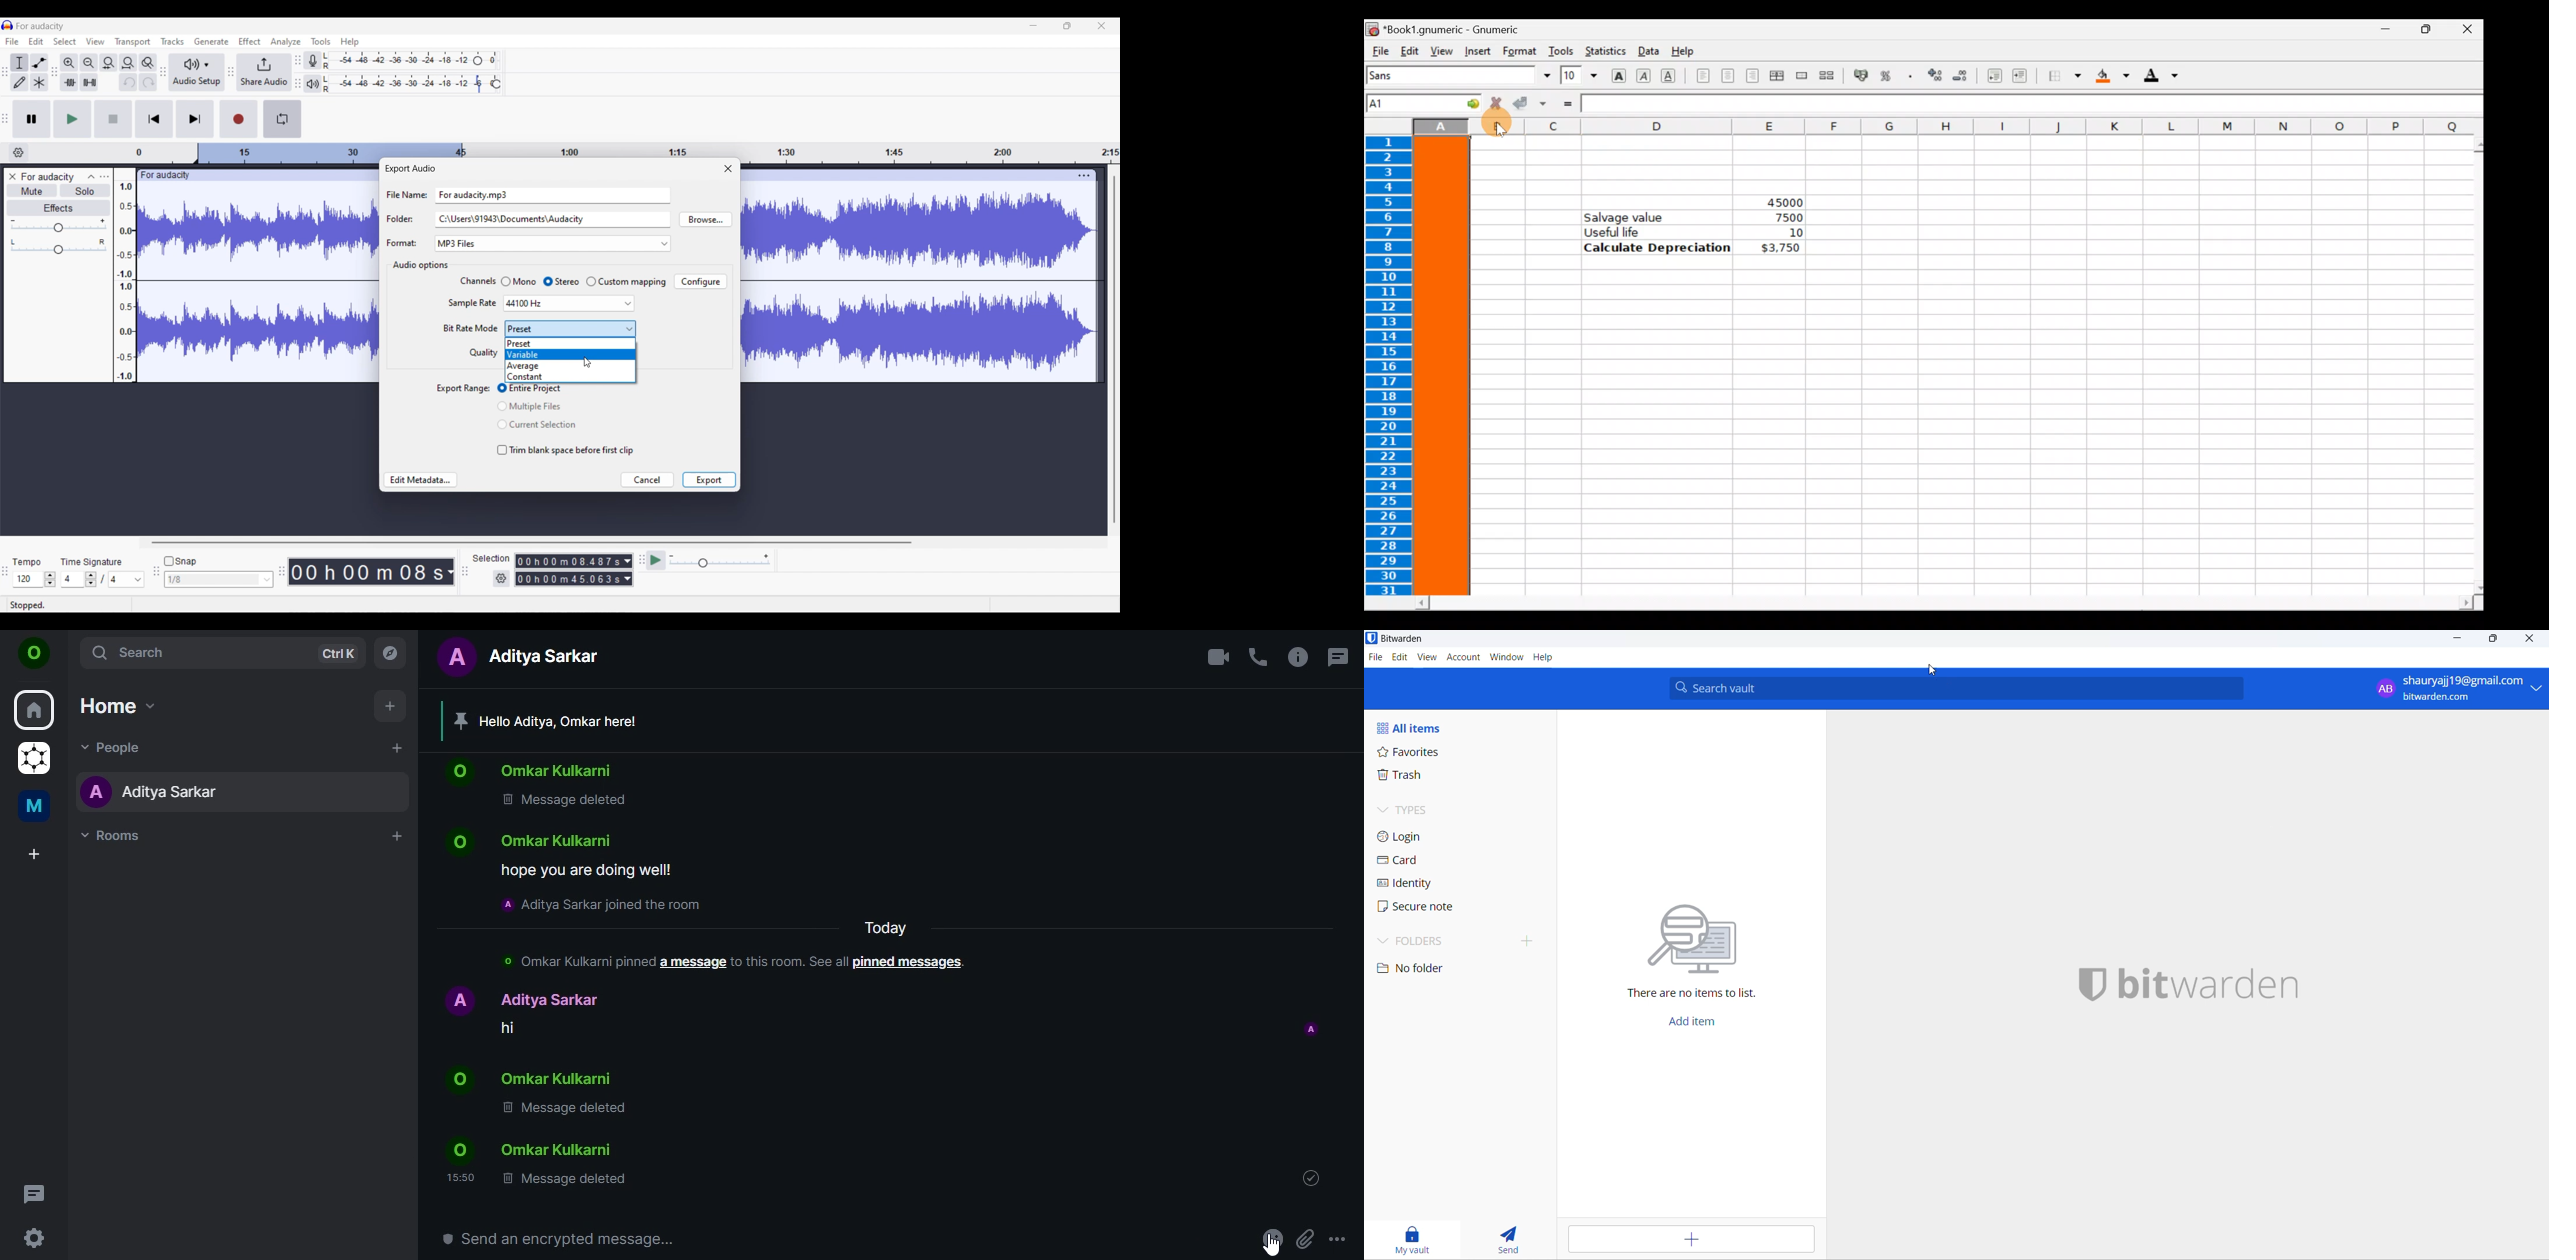  I want to click on no folder, so click(1421, 970).